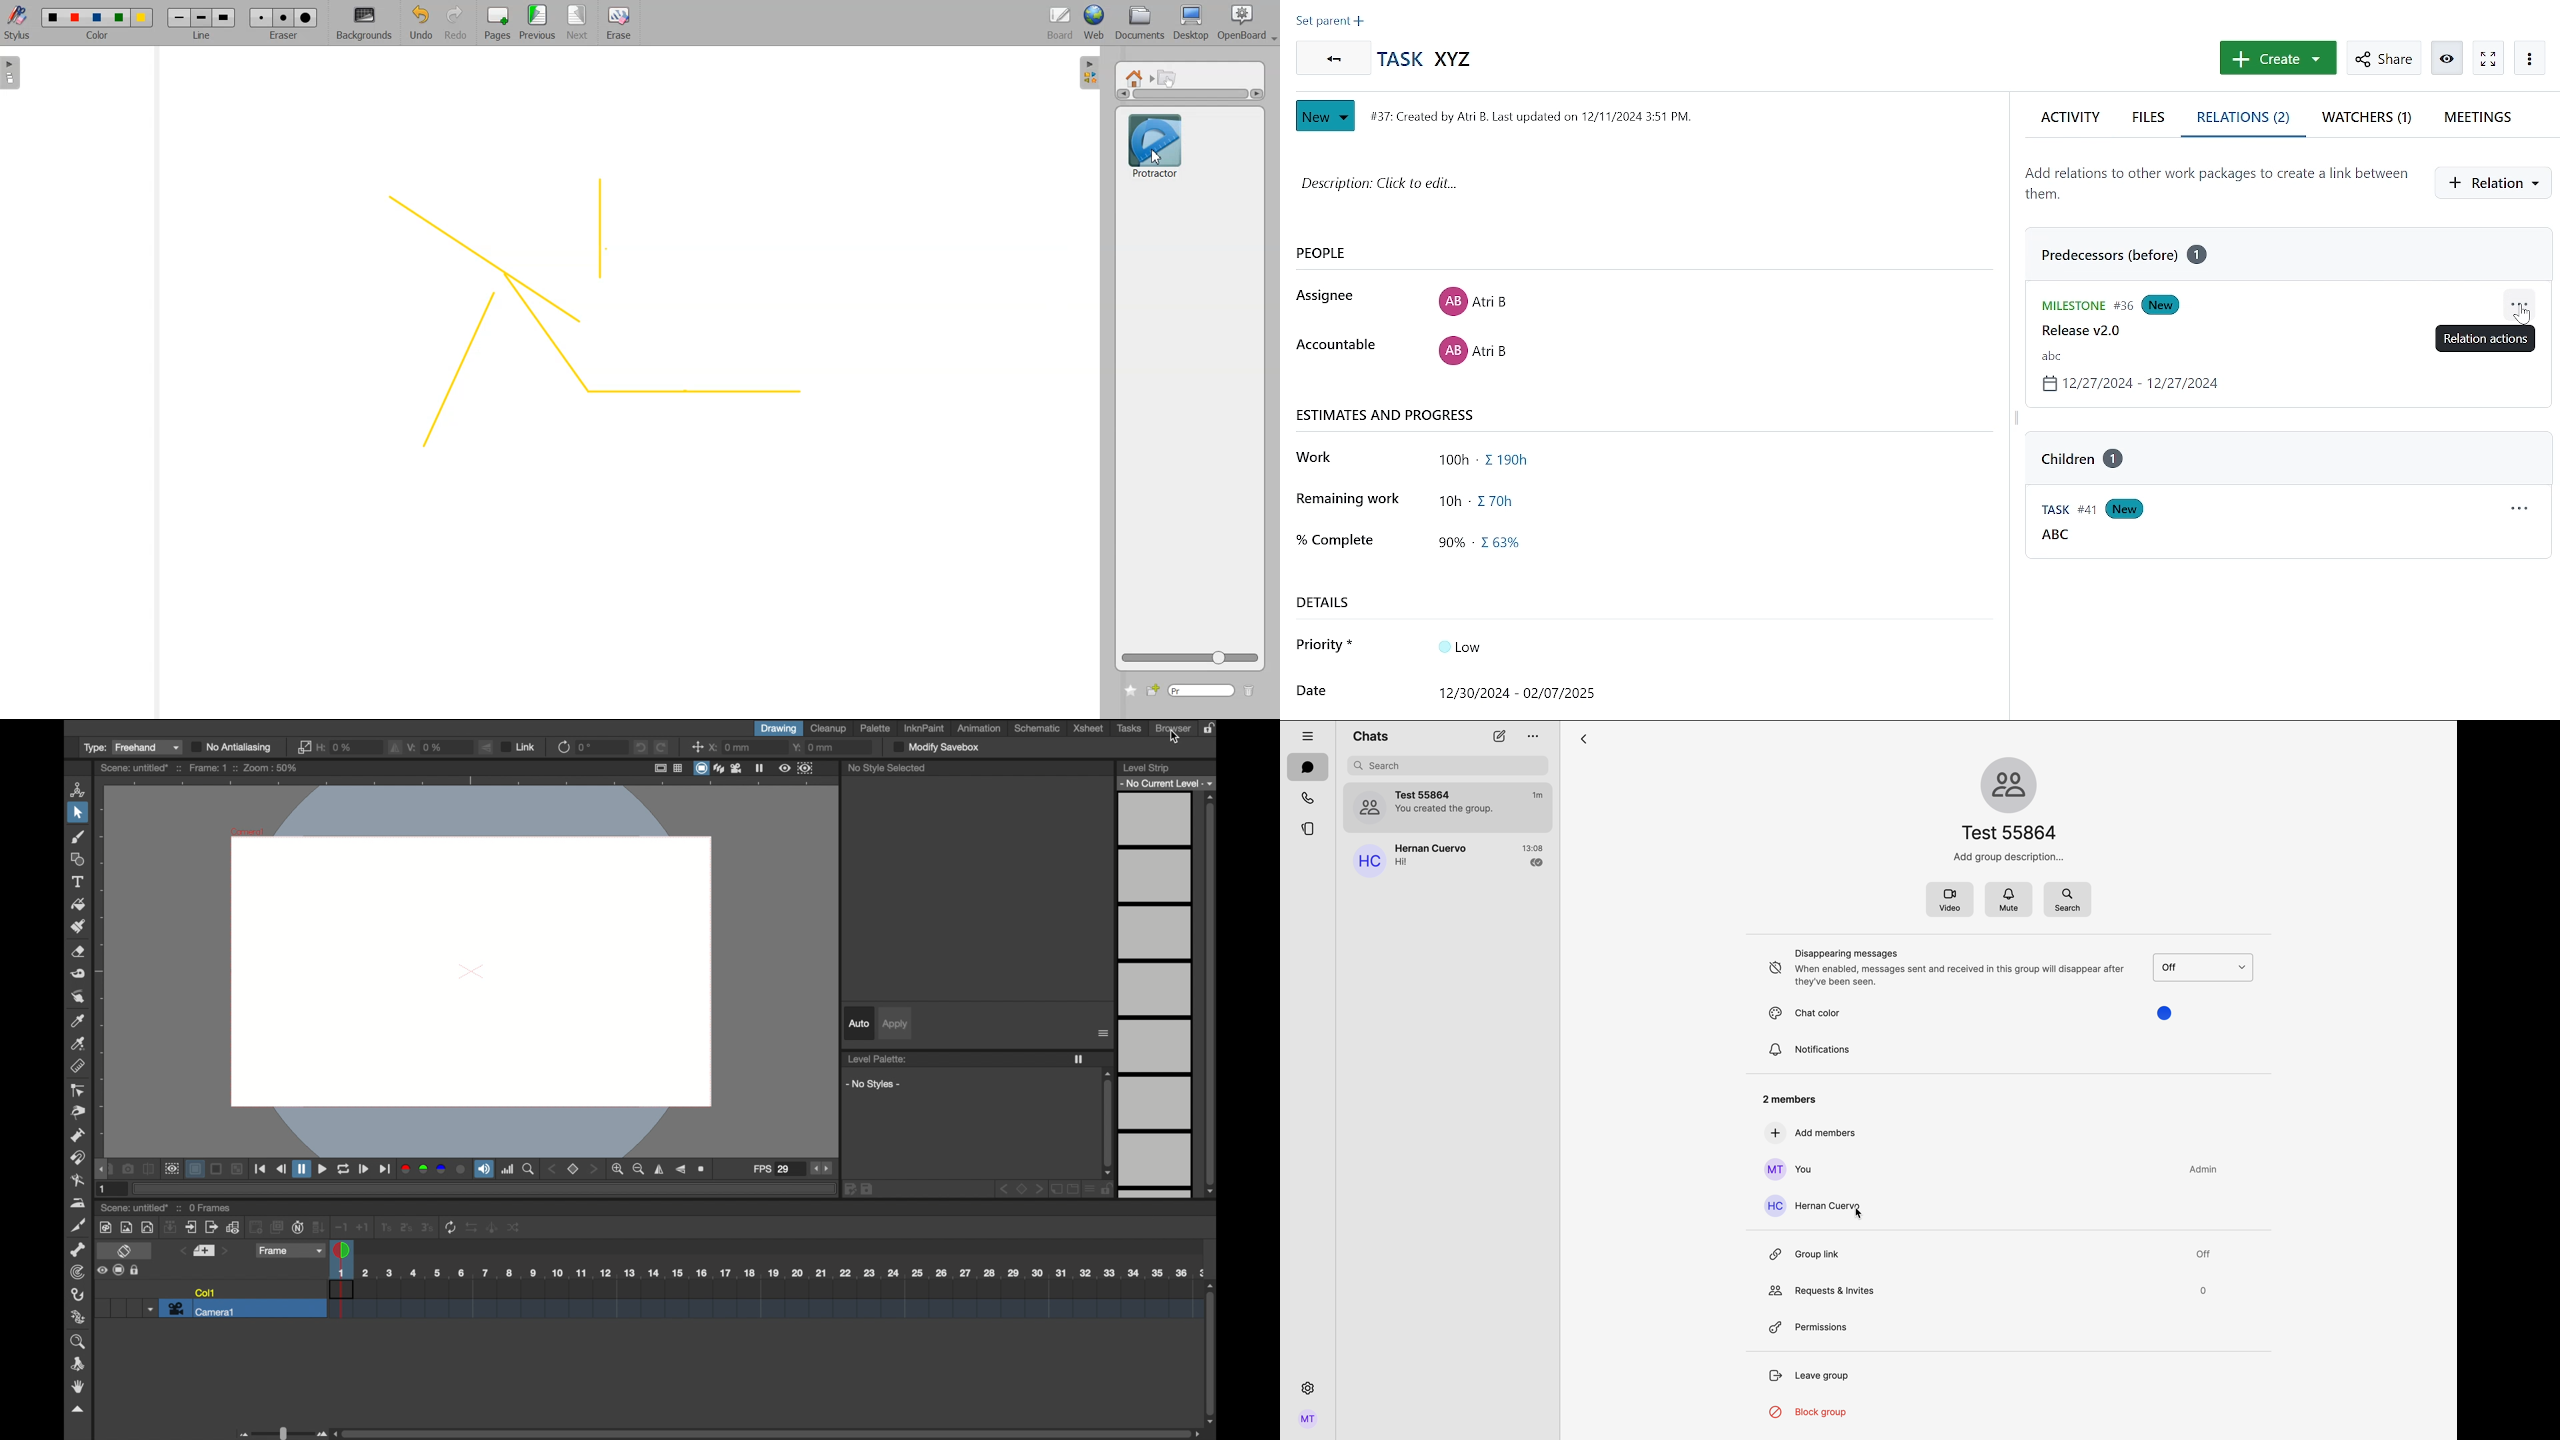 The height and width of the screenshot is (1456, 2576). I want to click on task "ABC" relation "Children1", so click(2078, 454).